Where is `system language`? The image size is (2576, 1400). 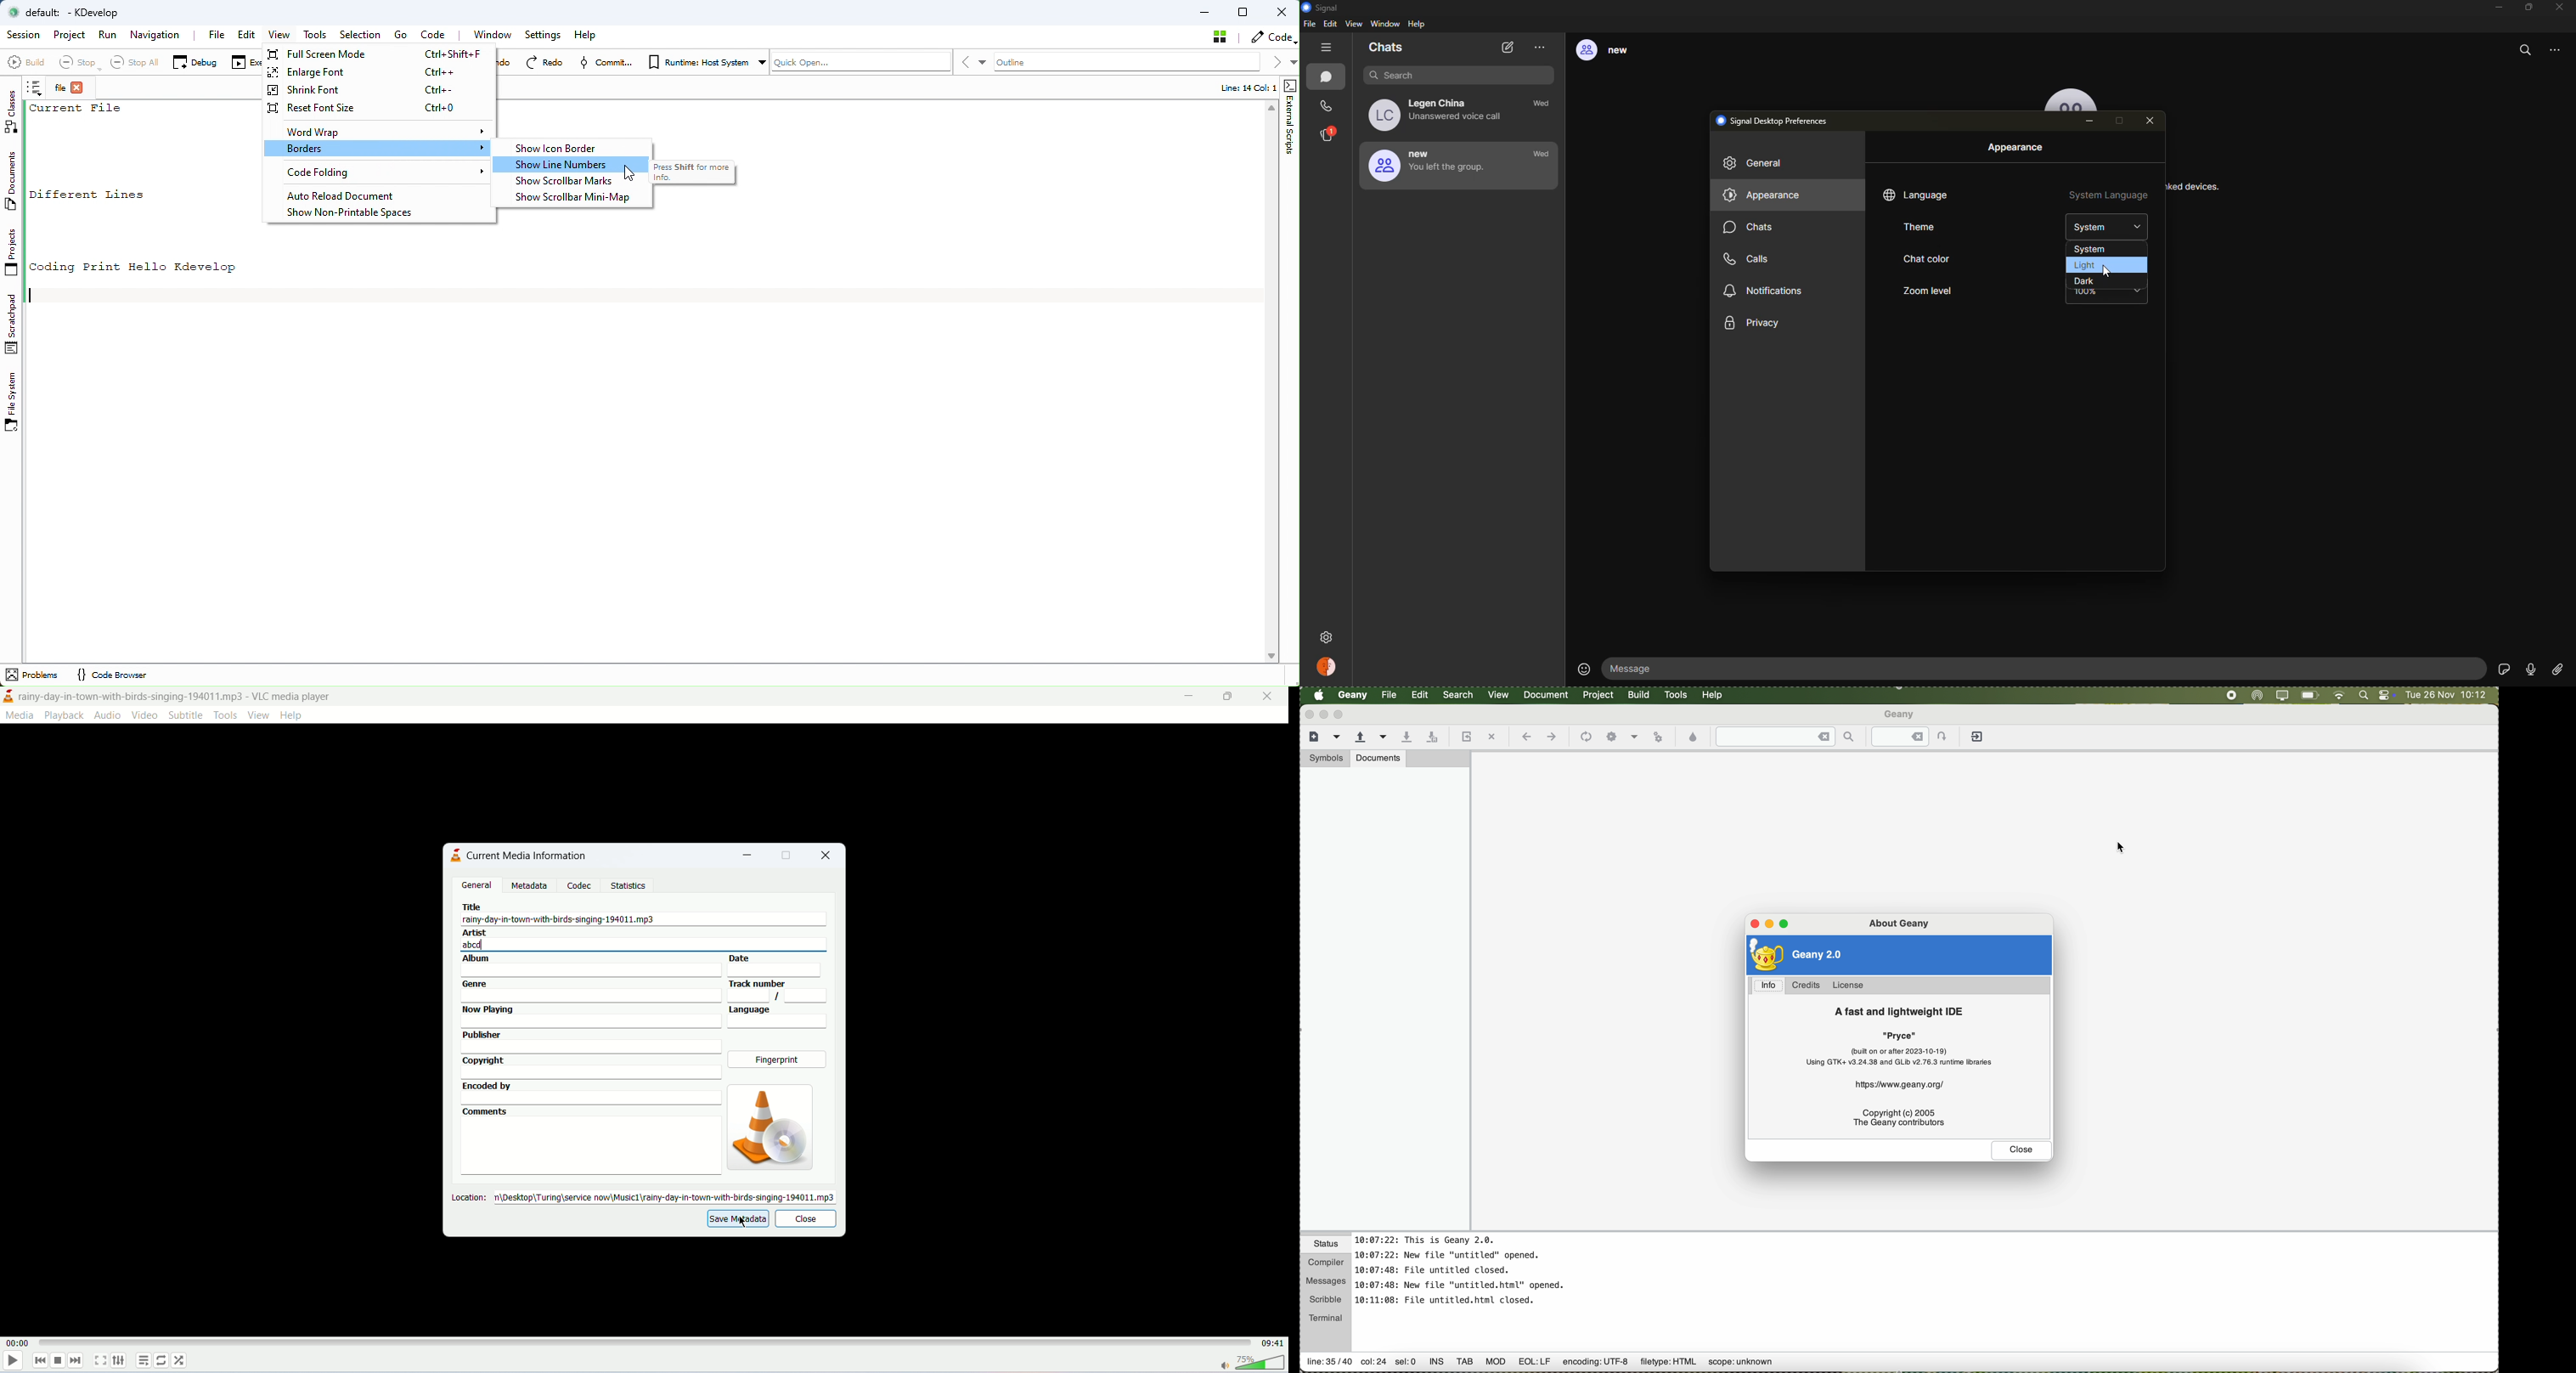
system language is located at coordinates (2108, 197).